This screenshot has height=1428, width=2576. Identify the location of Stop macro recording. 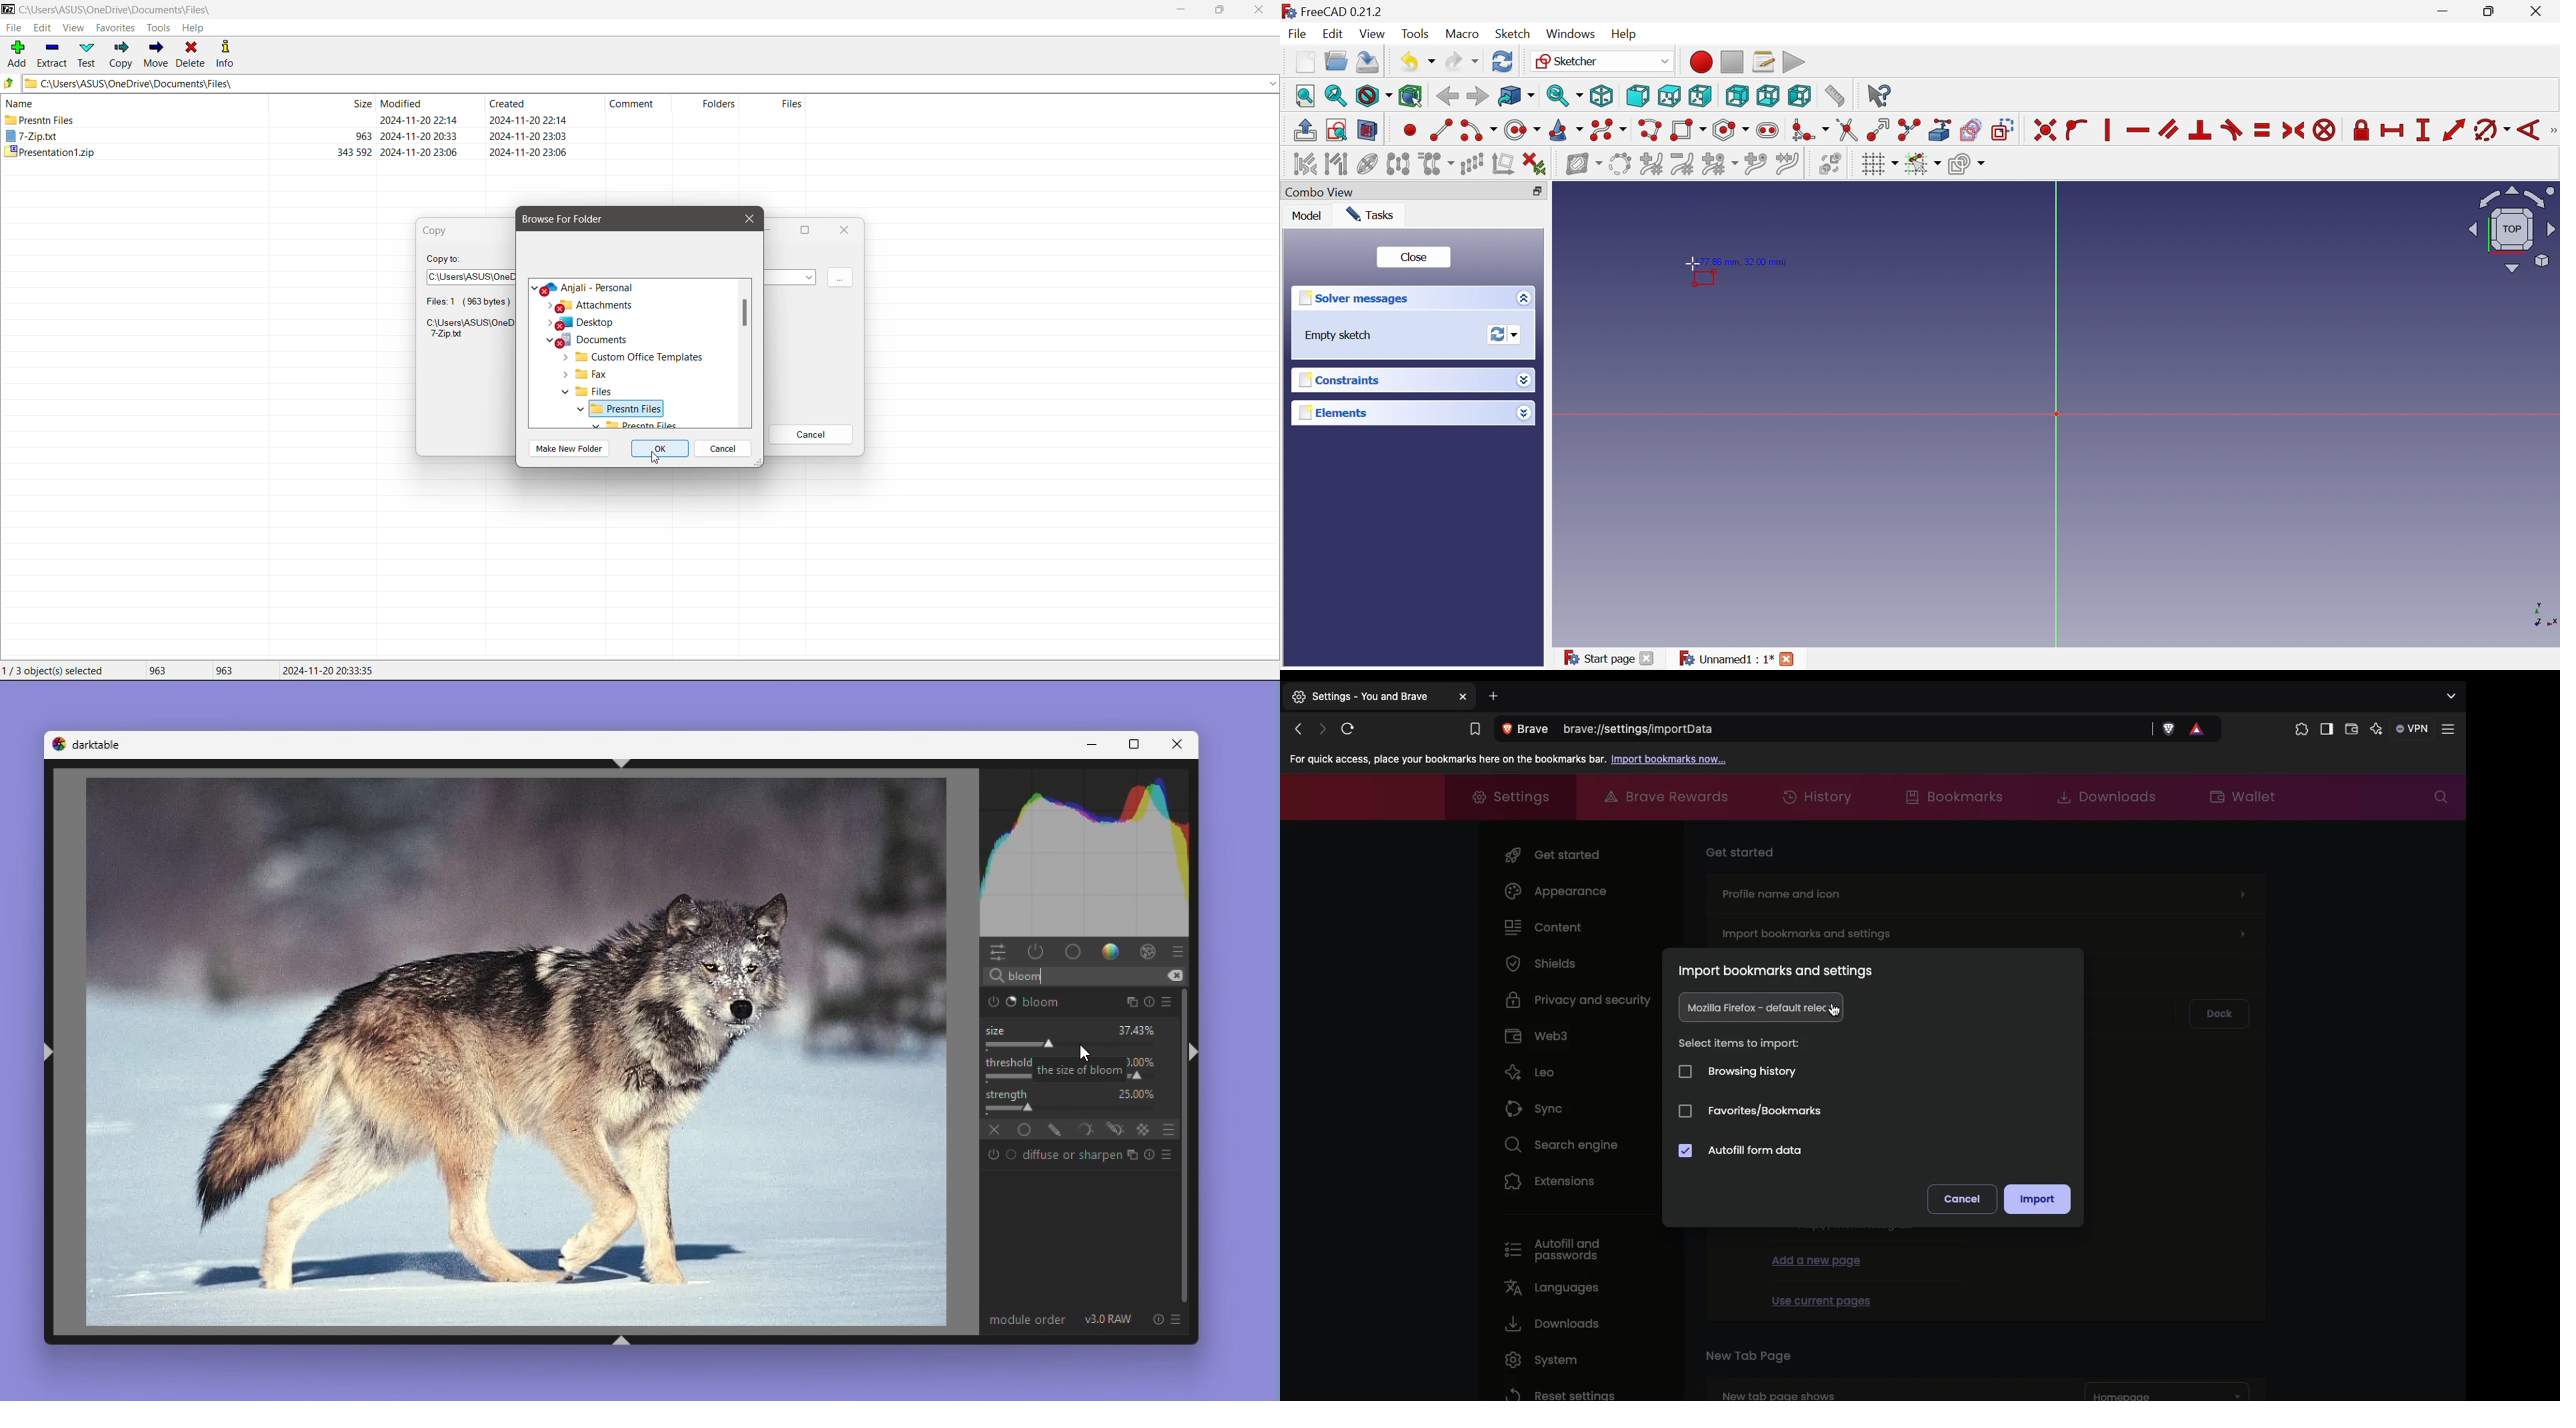
(1731, 61).